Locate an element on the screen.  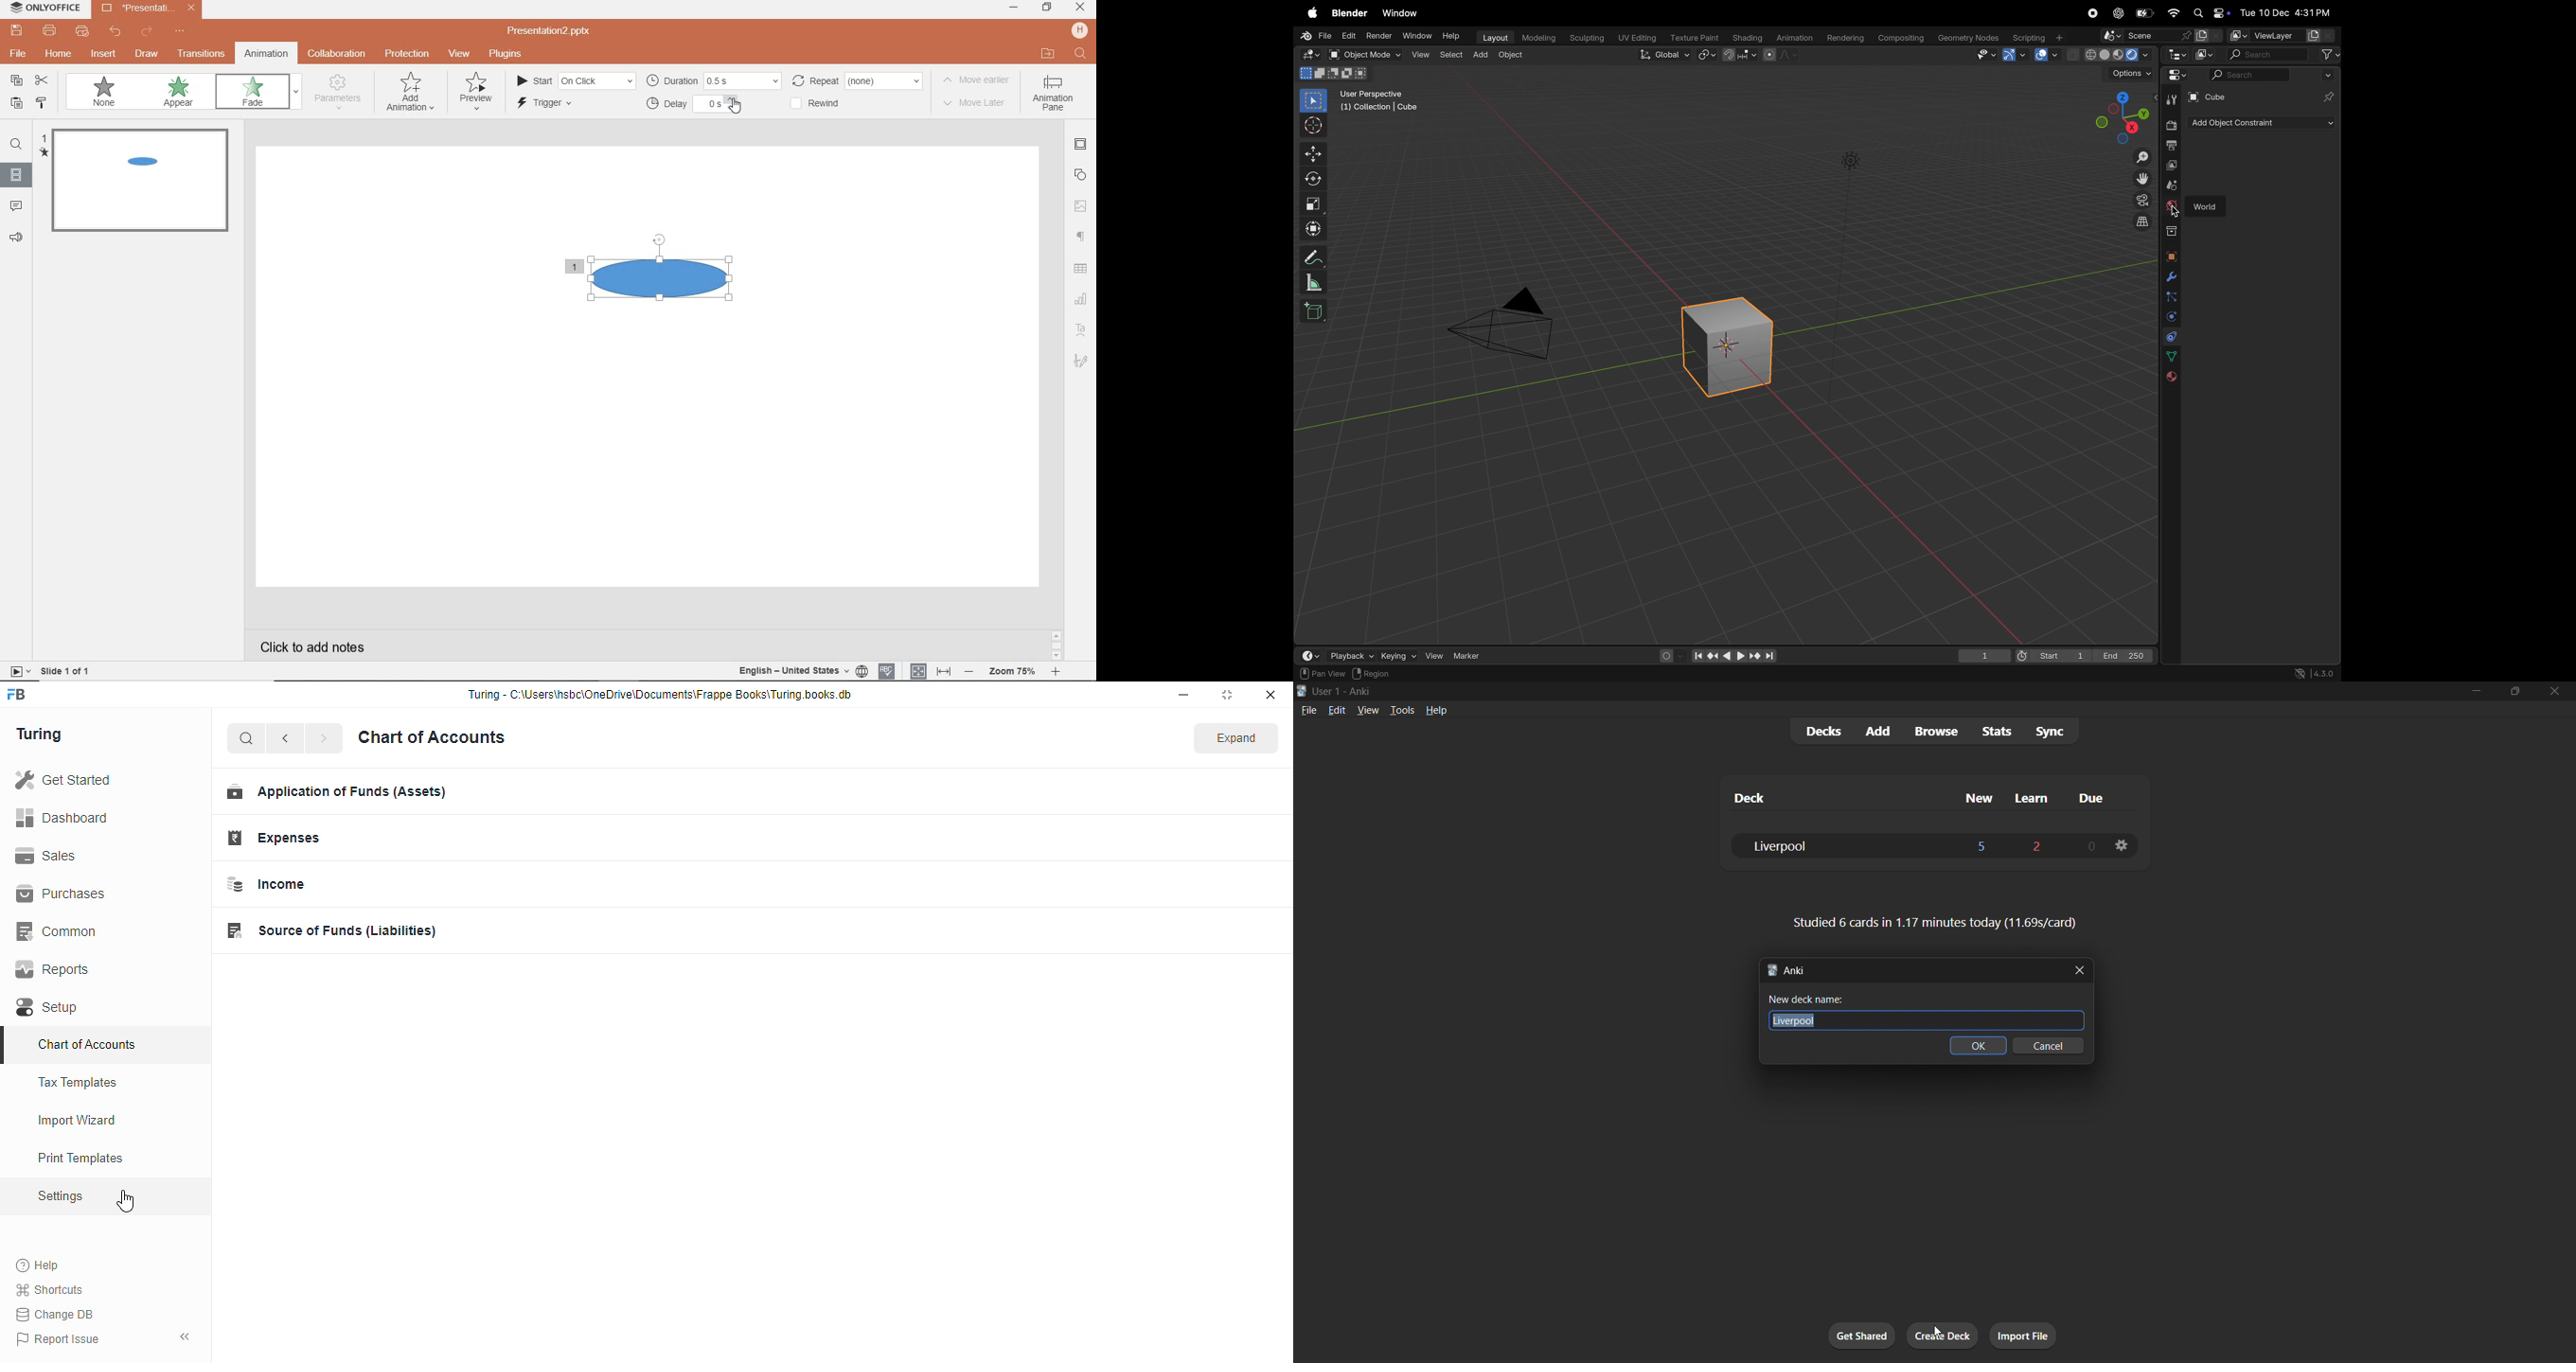
image is located at coordinates (2206, 54).